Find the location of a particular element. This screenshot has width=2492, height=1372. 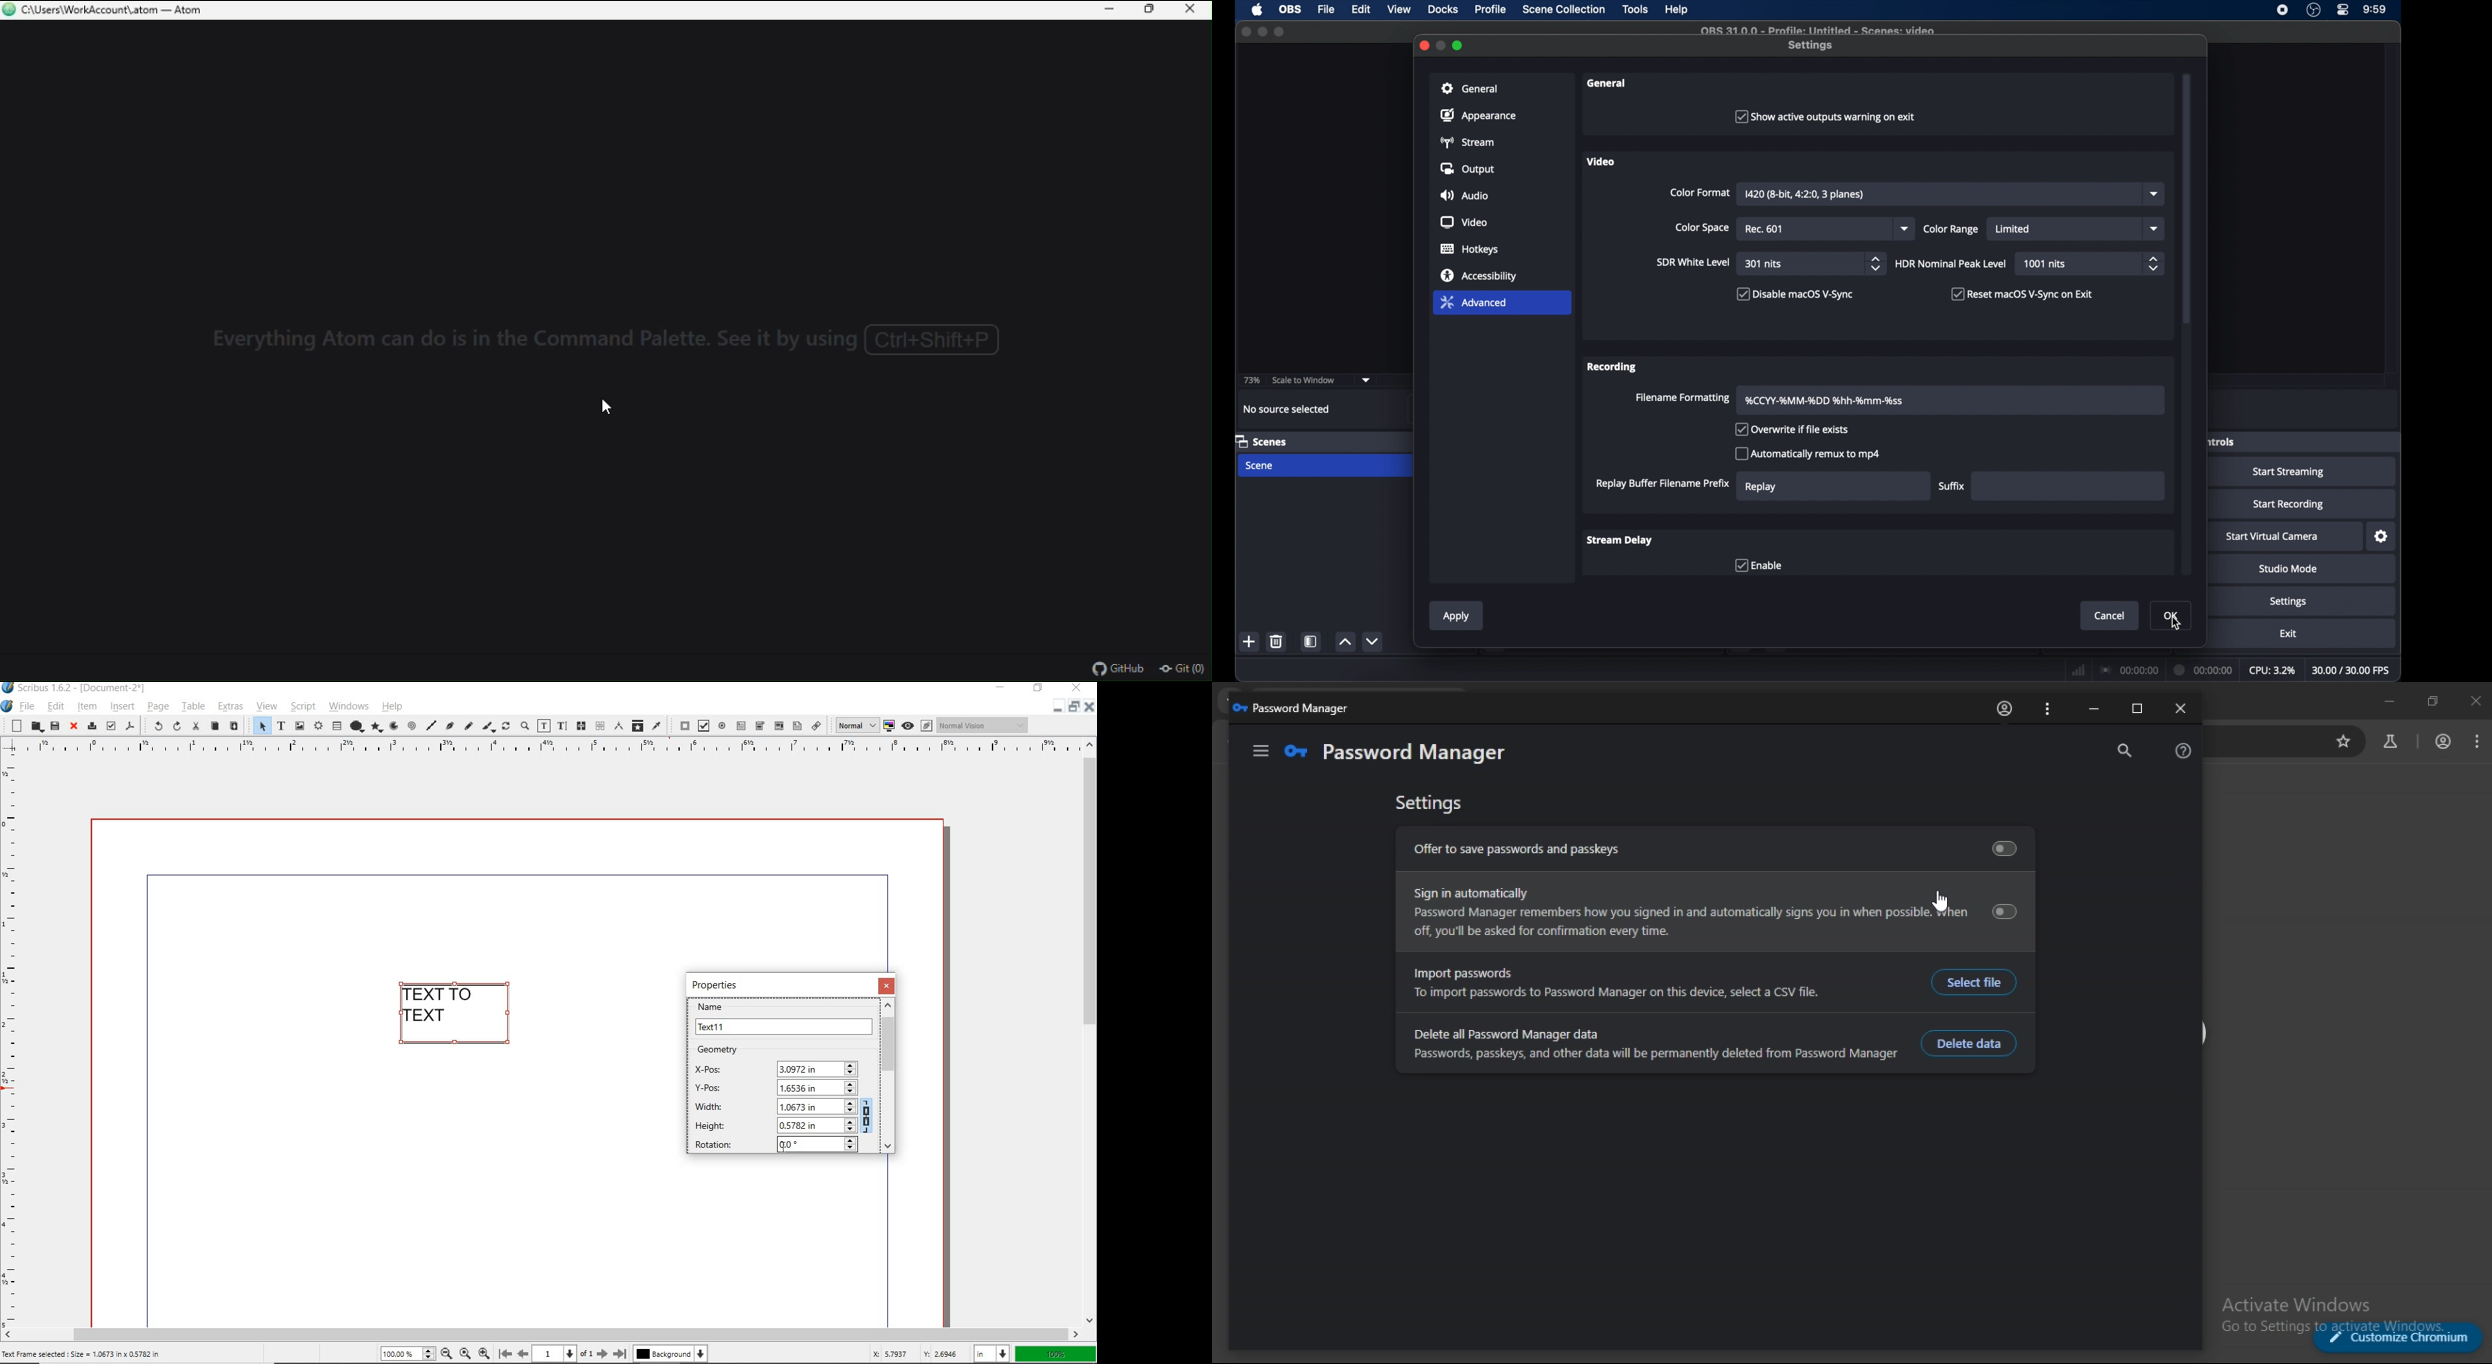

cursor is located at coordinates (2177, 624).